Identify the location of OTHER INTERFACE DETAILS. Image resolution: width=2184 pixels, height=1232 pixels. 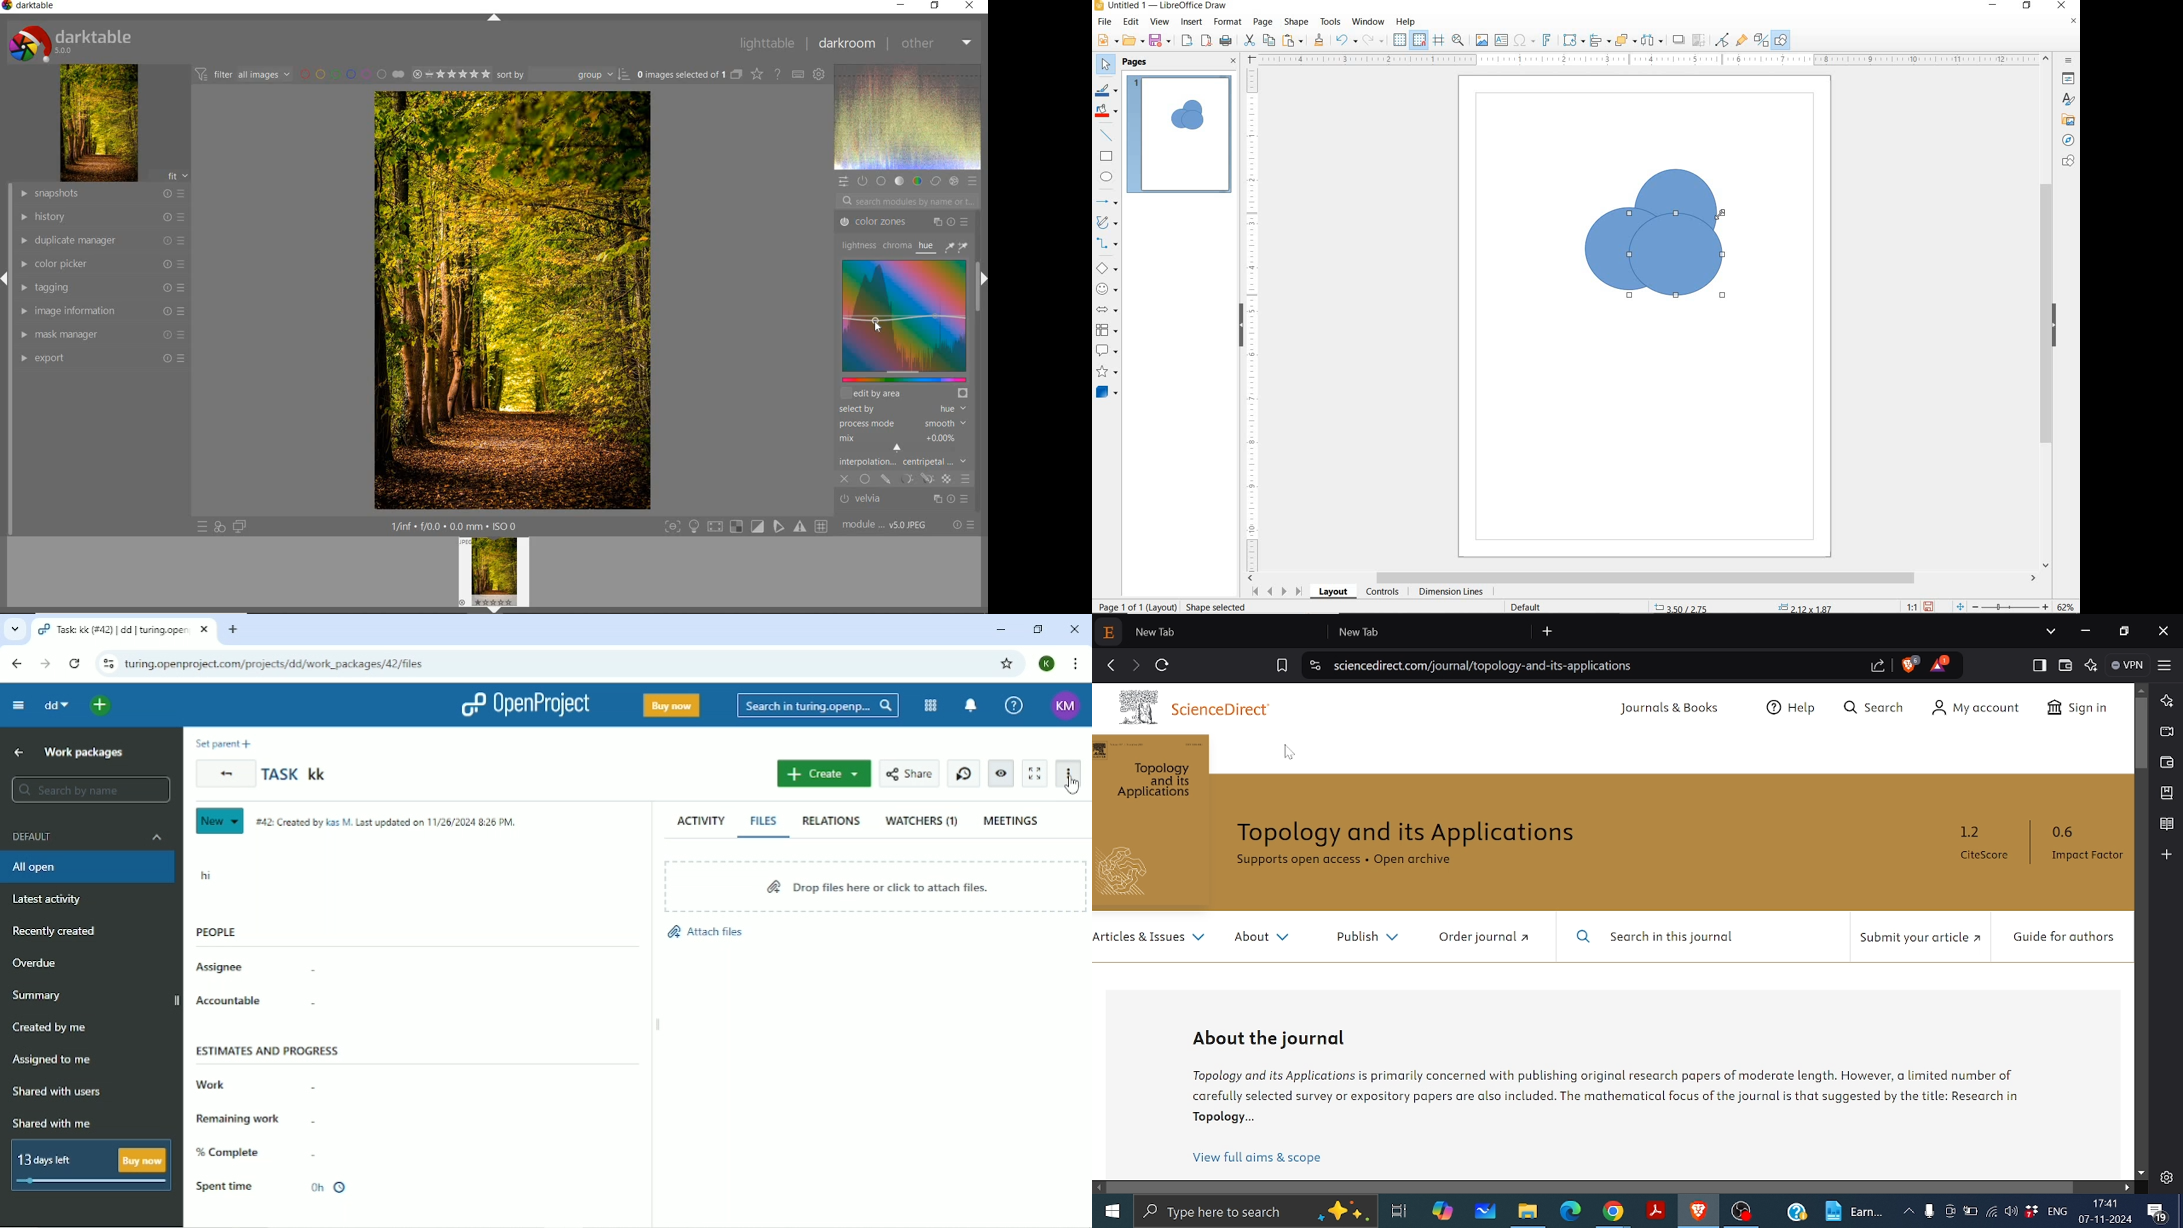
(453, 526).